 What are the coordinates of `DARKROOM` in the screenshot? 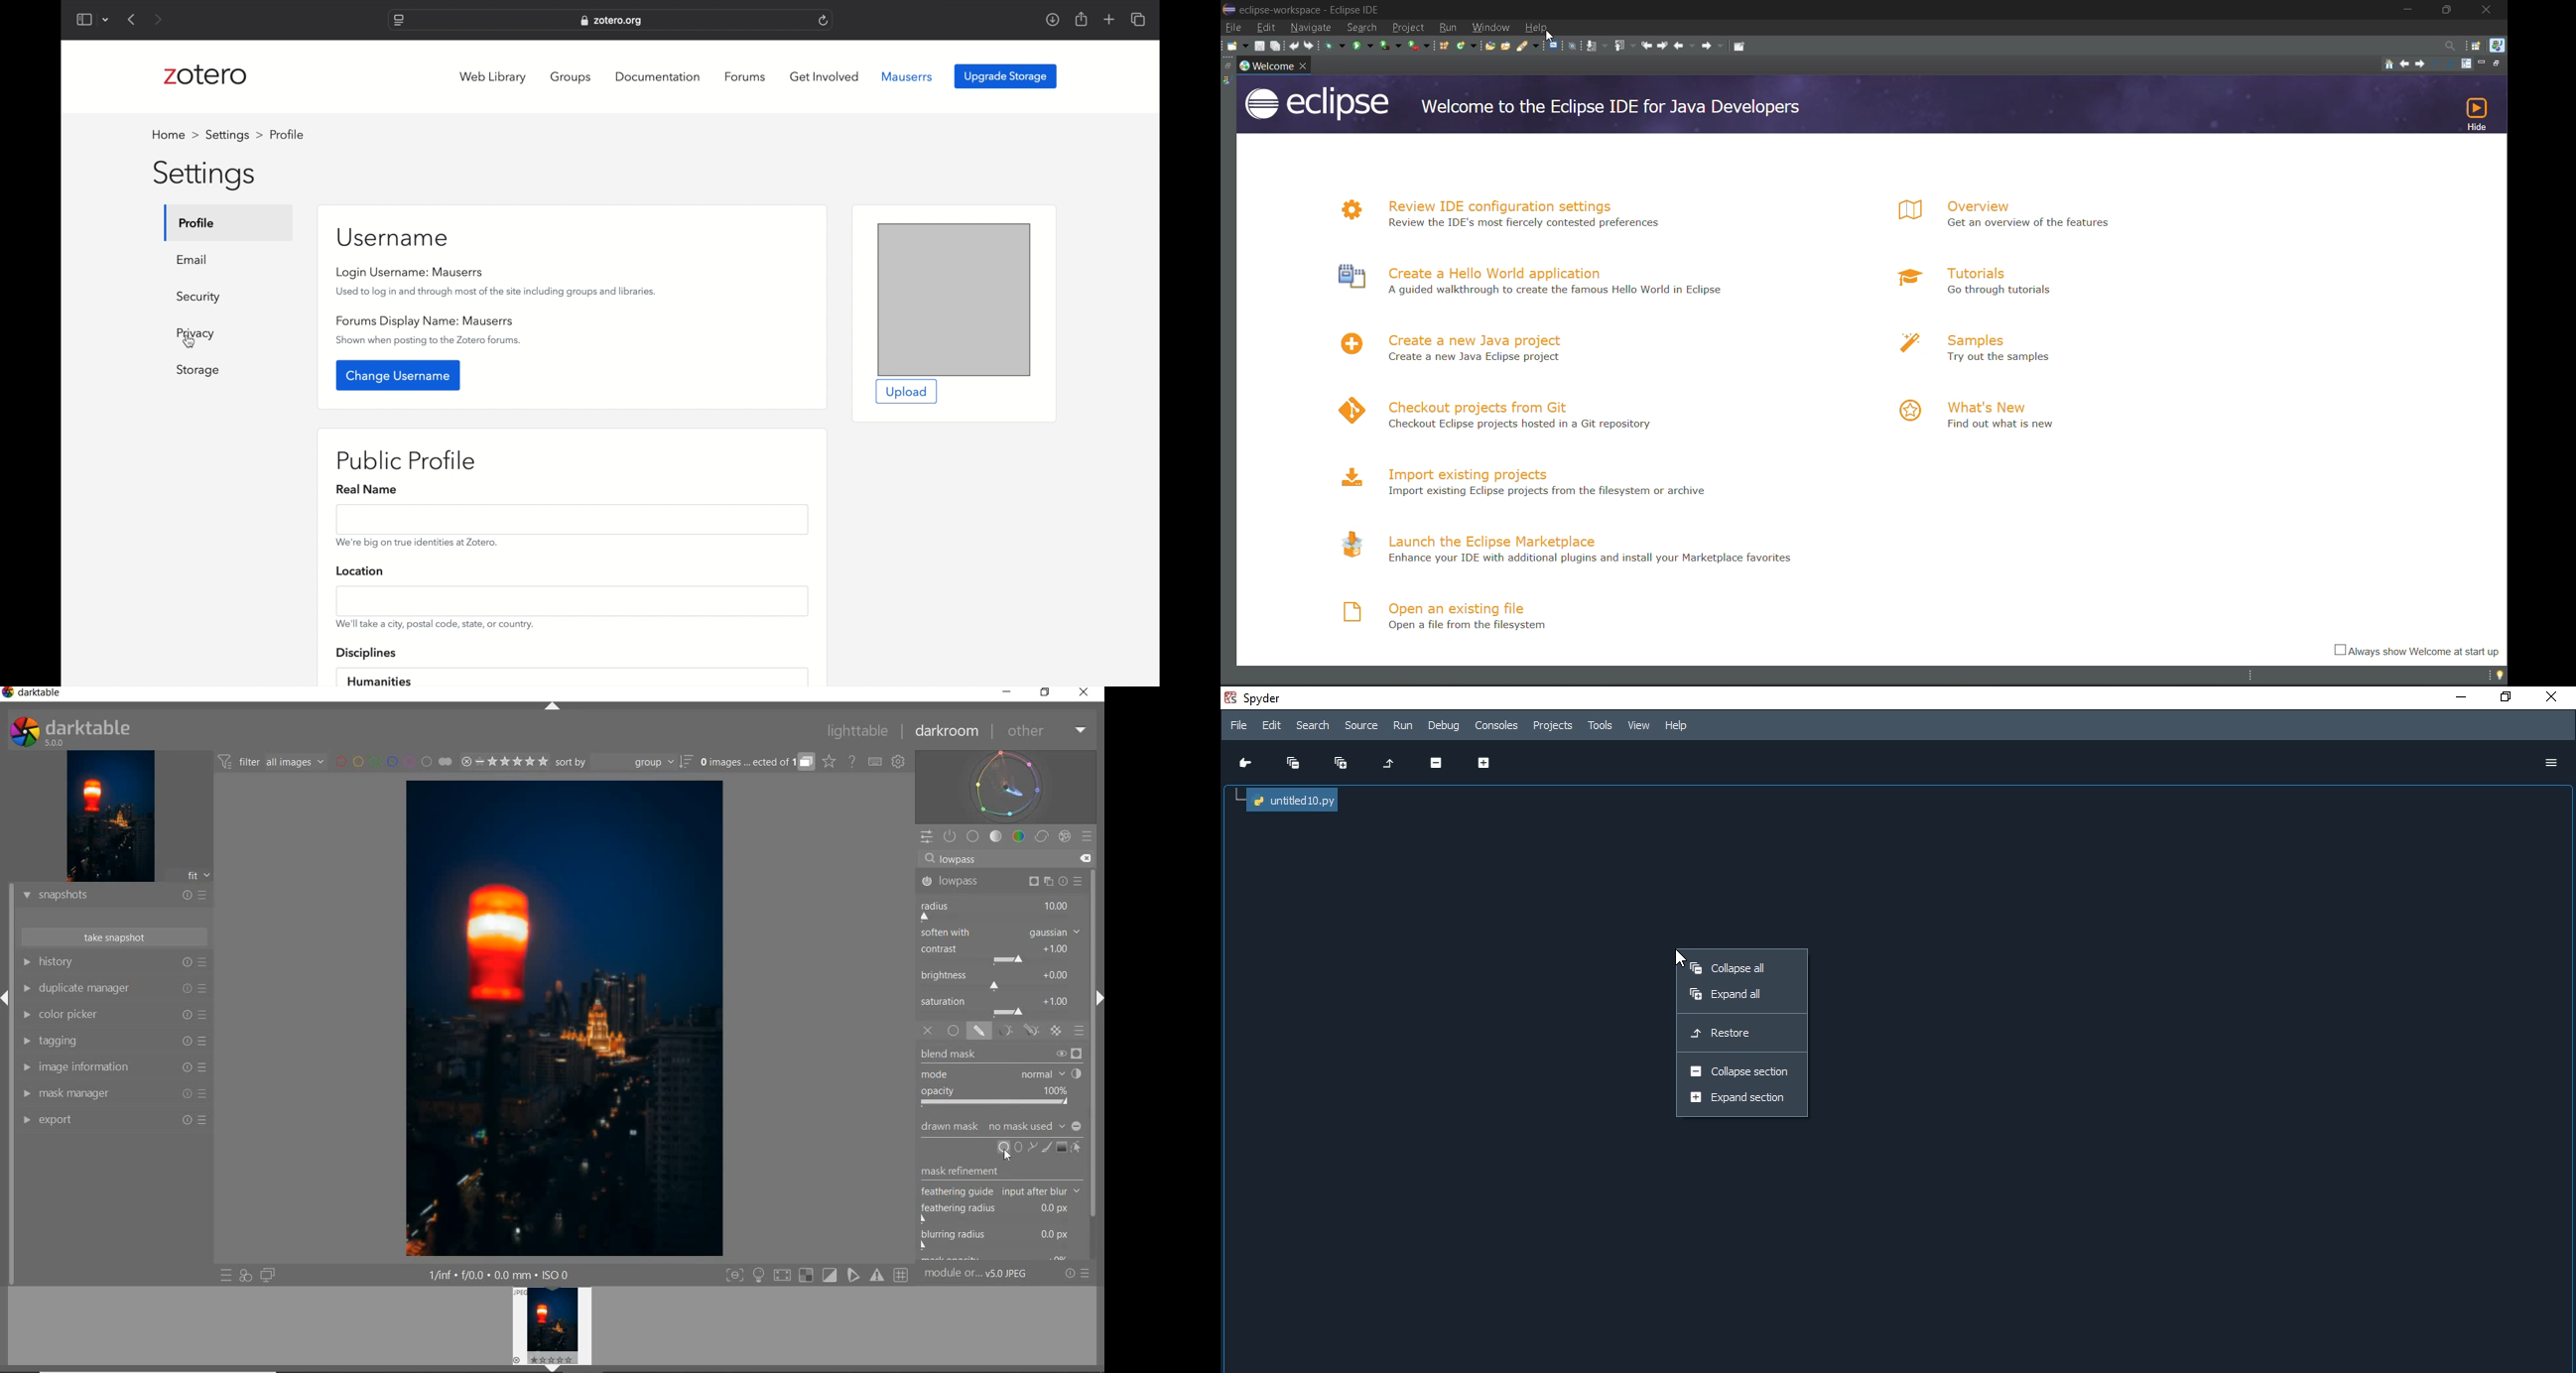 It's located at (950, 732).